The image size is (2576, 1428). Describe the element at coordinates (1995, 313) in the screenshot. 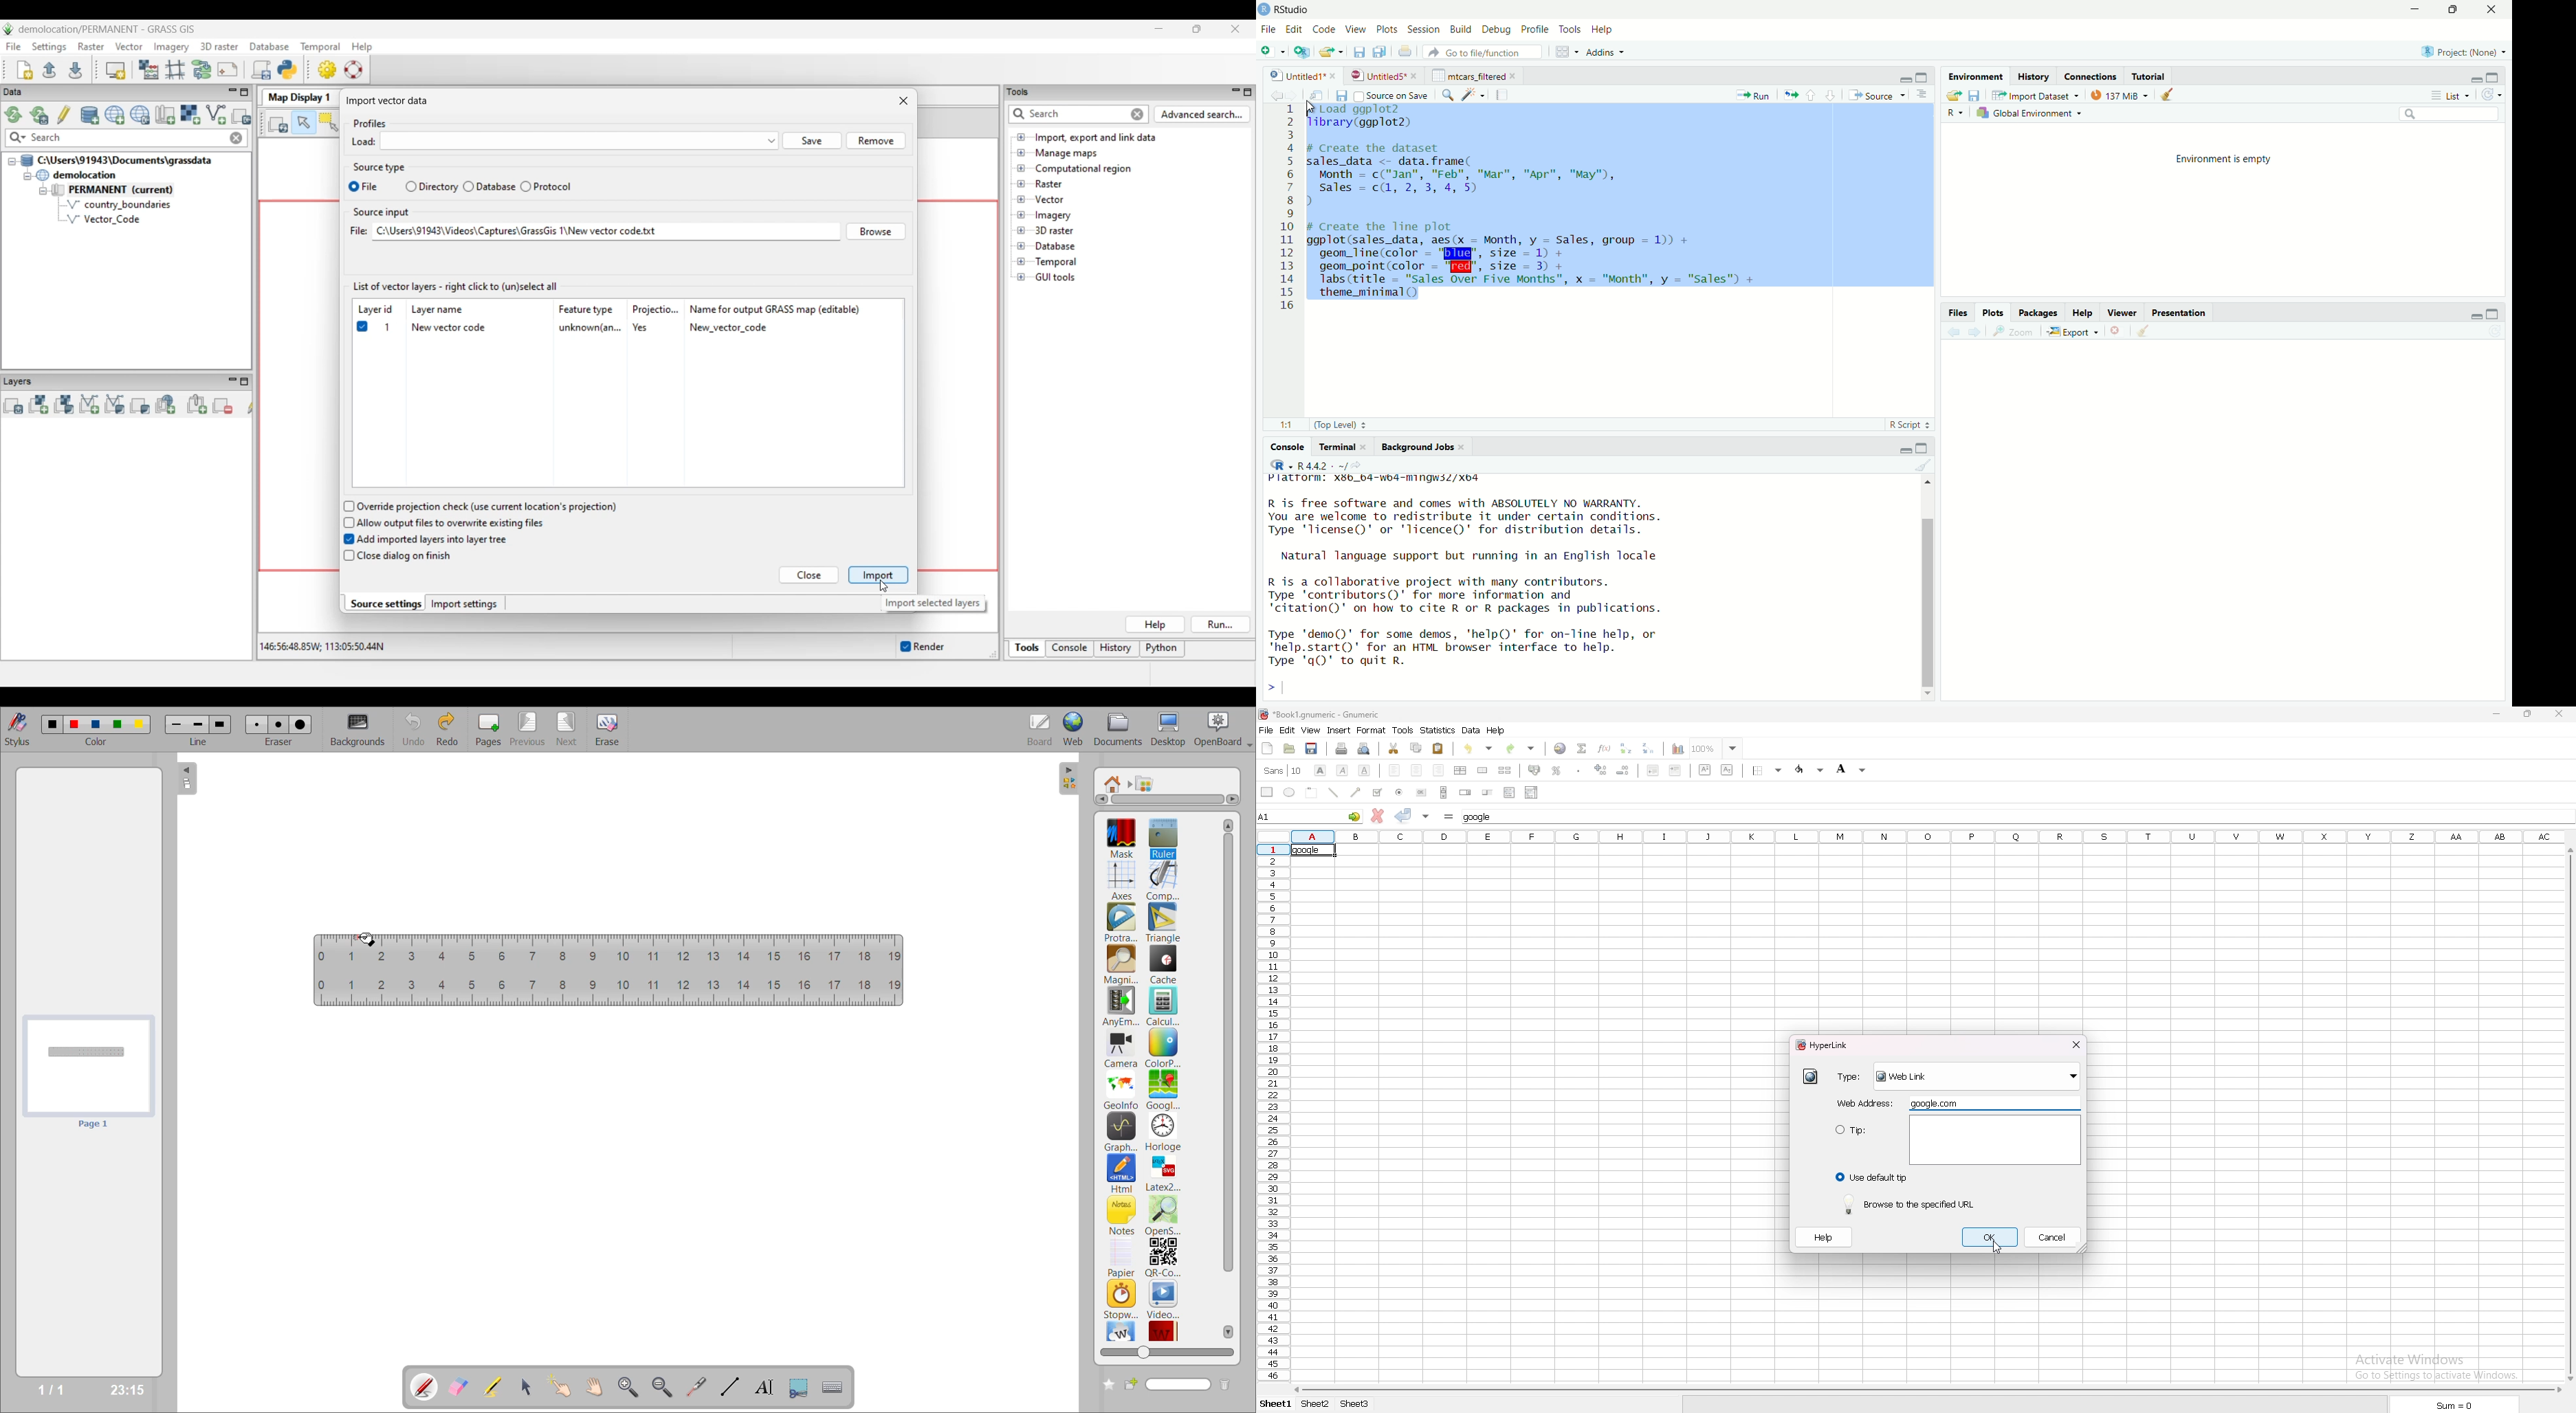

I see `plots` at that location.